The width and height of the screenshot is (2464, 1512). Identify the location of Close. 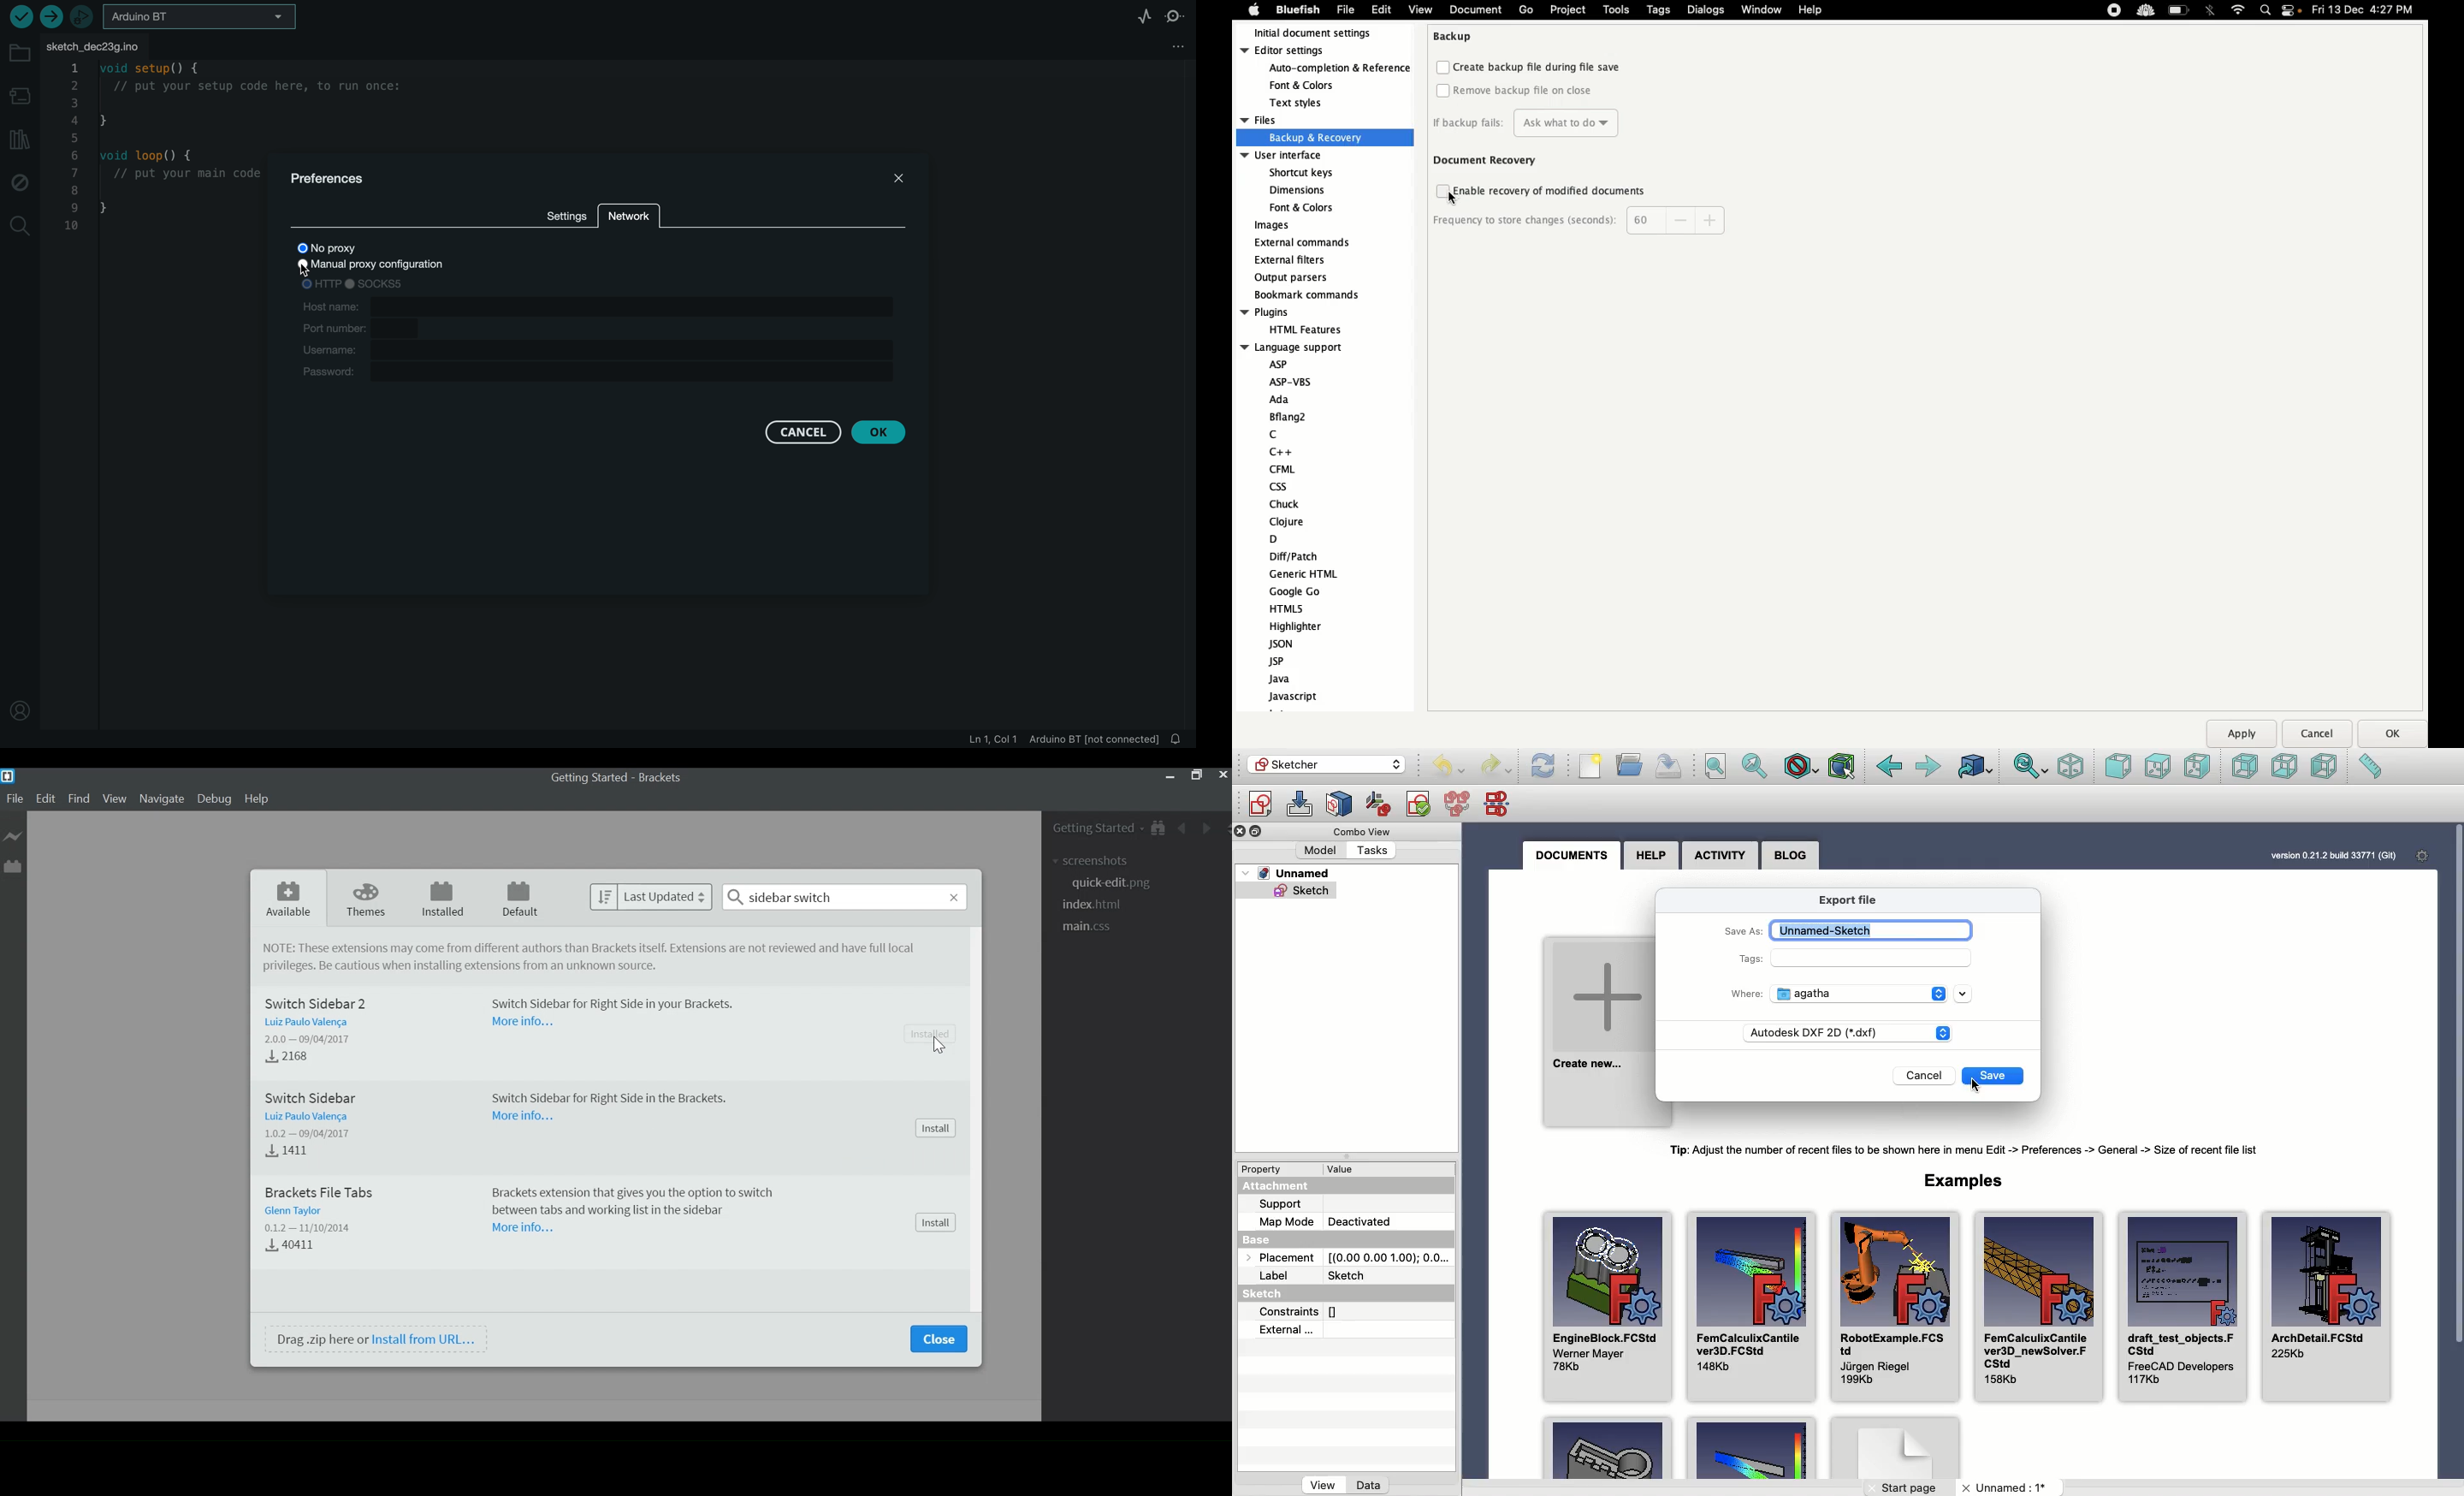
(937, 1339).